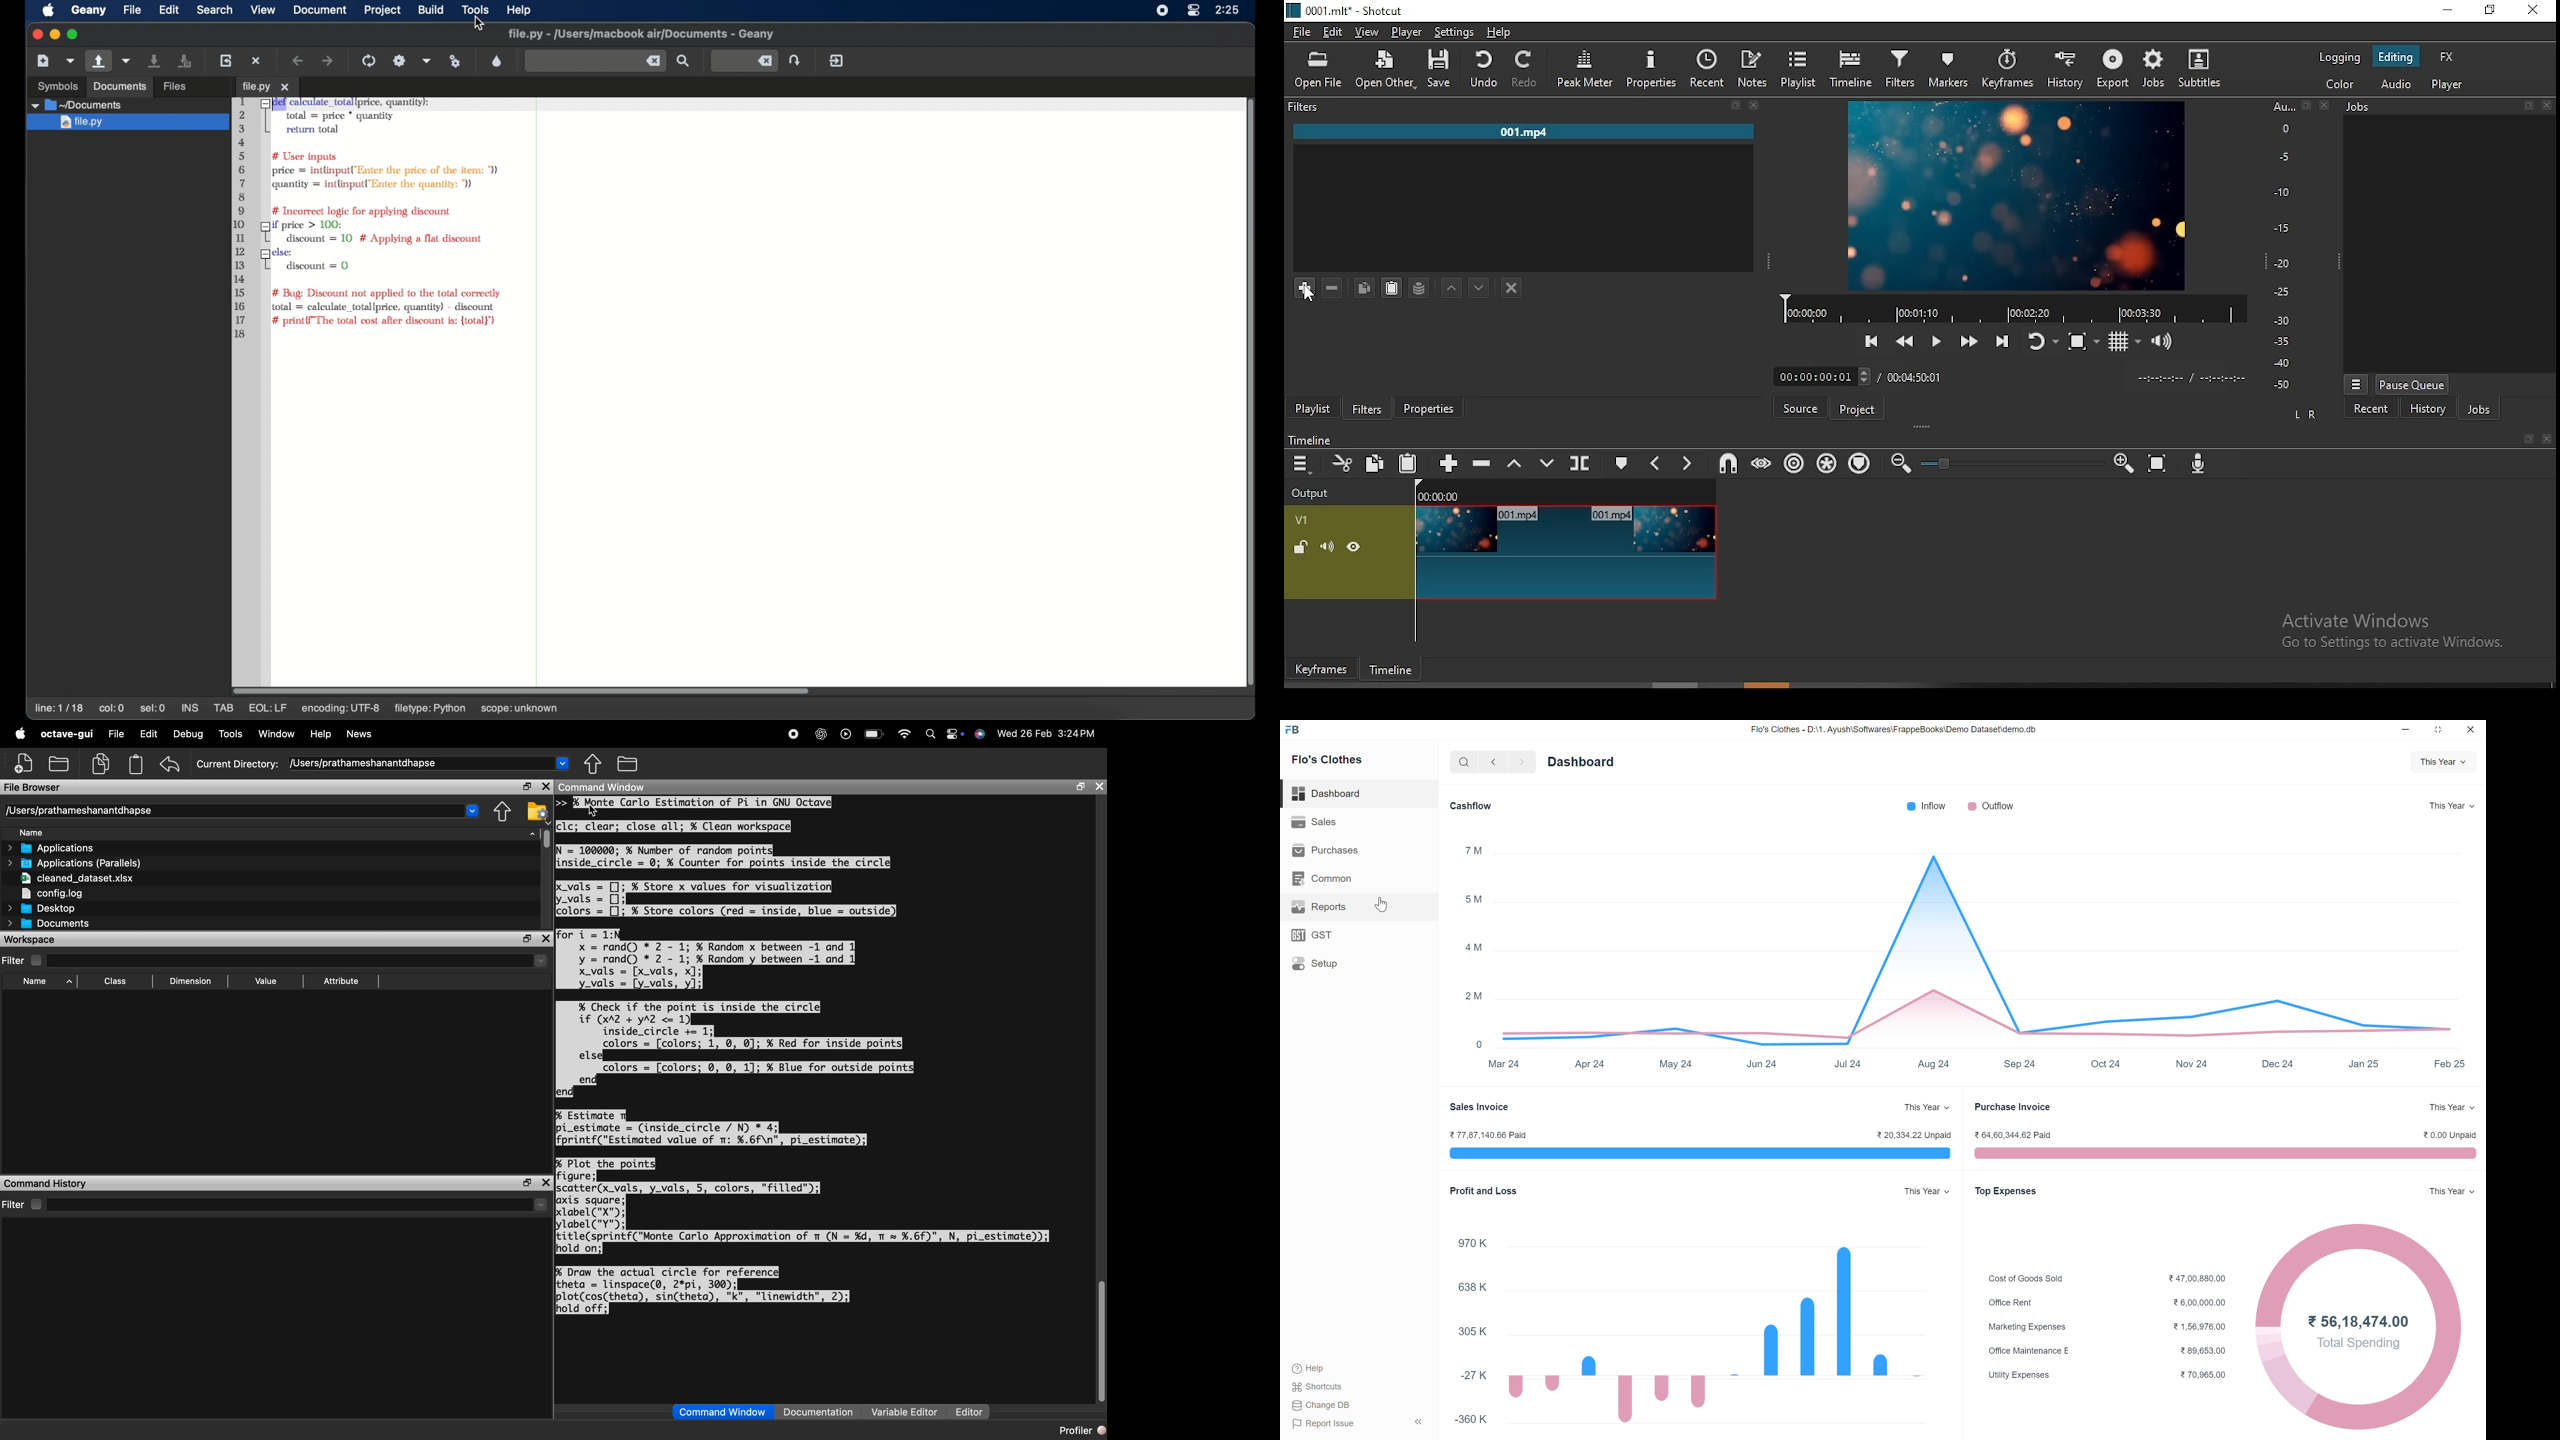 The width and height of the screenshot is (2576, 1456). What do you see at coordinates (2200, 1328) in the screenshot?
I see `1,56,976.00` at bounding box center [2200, 1328].